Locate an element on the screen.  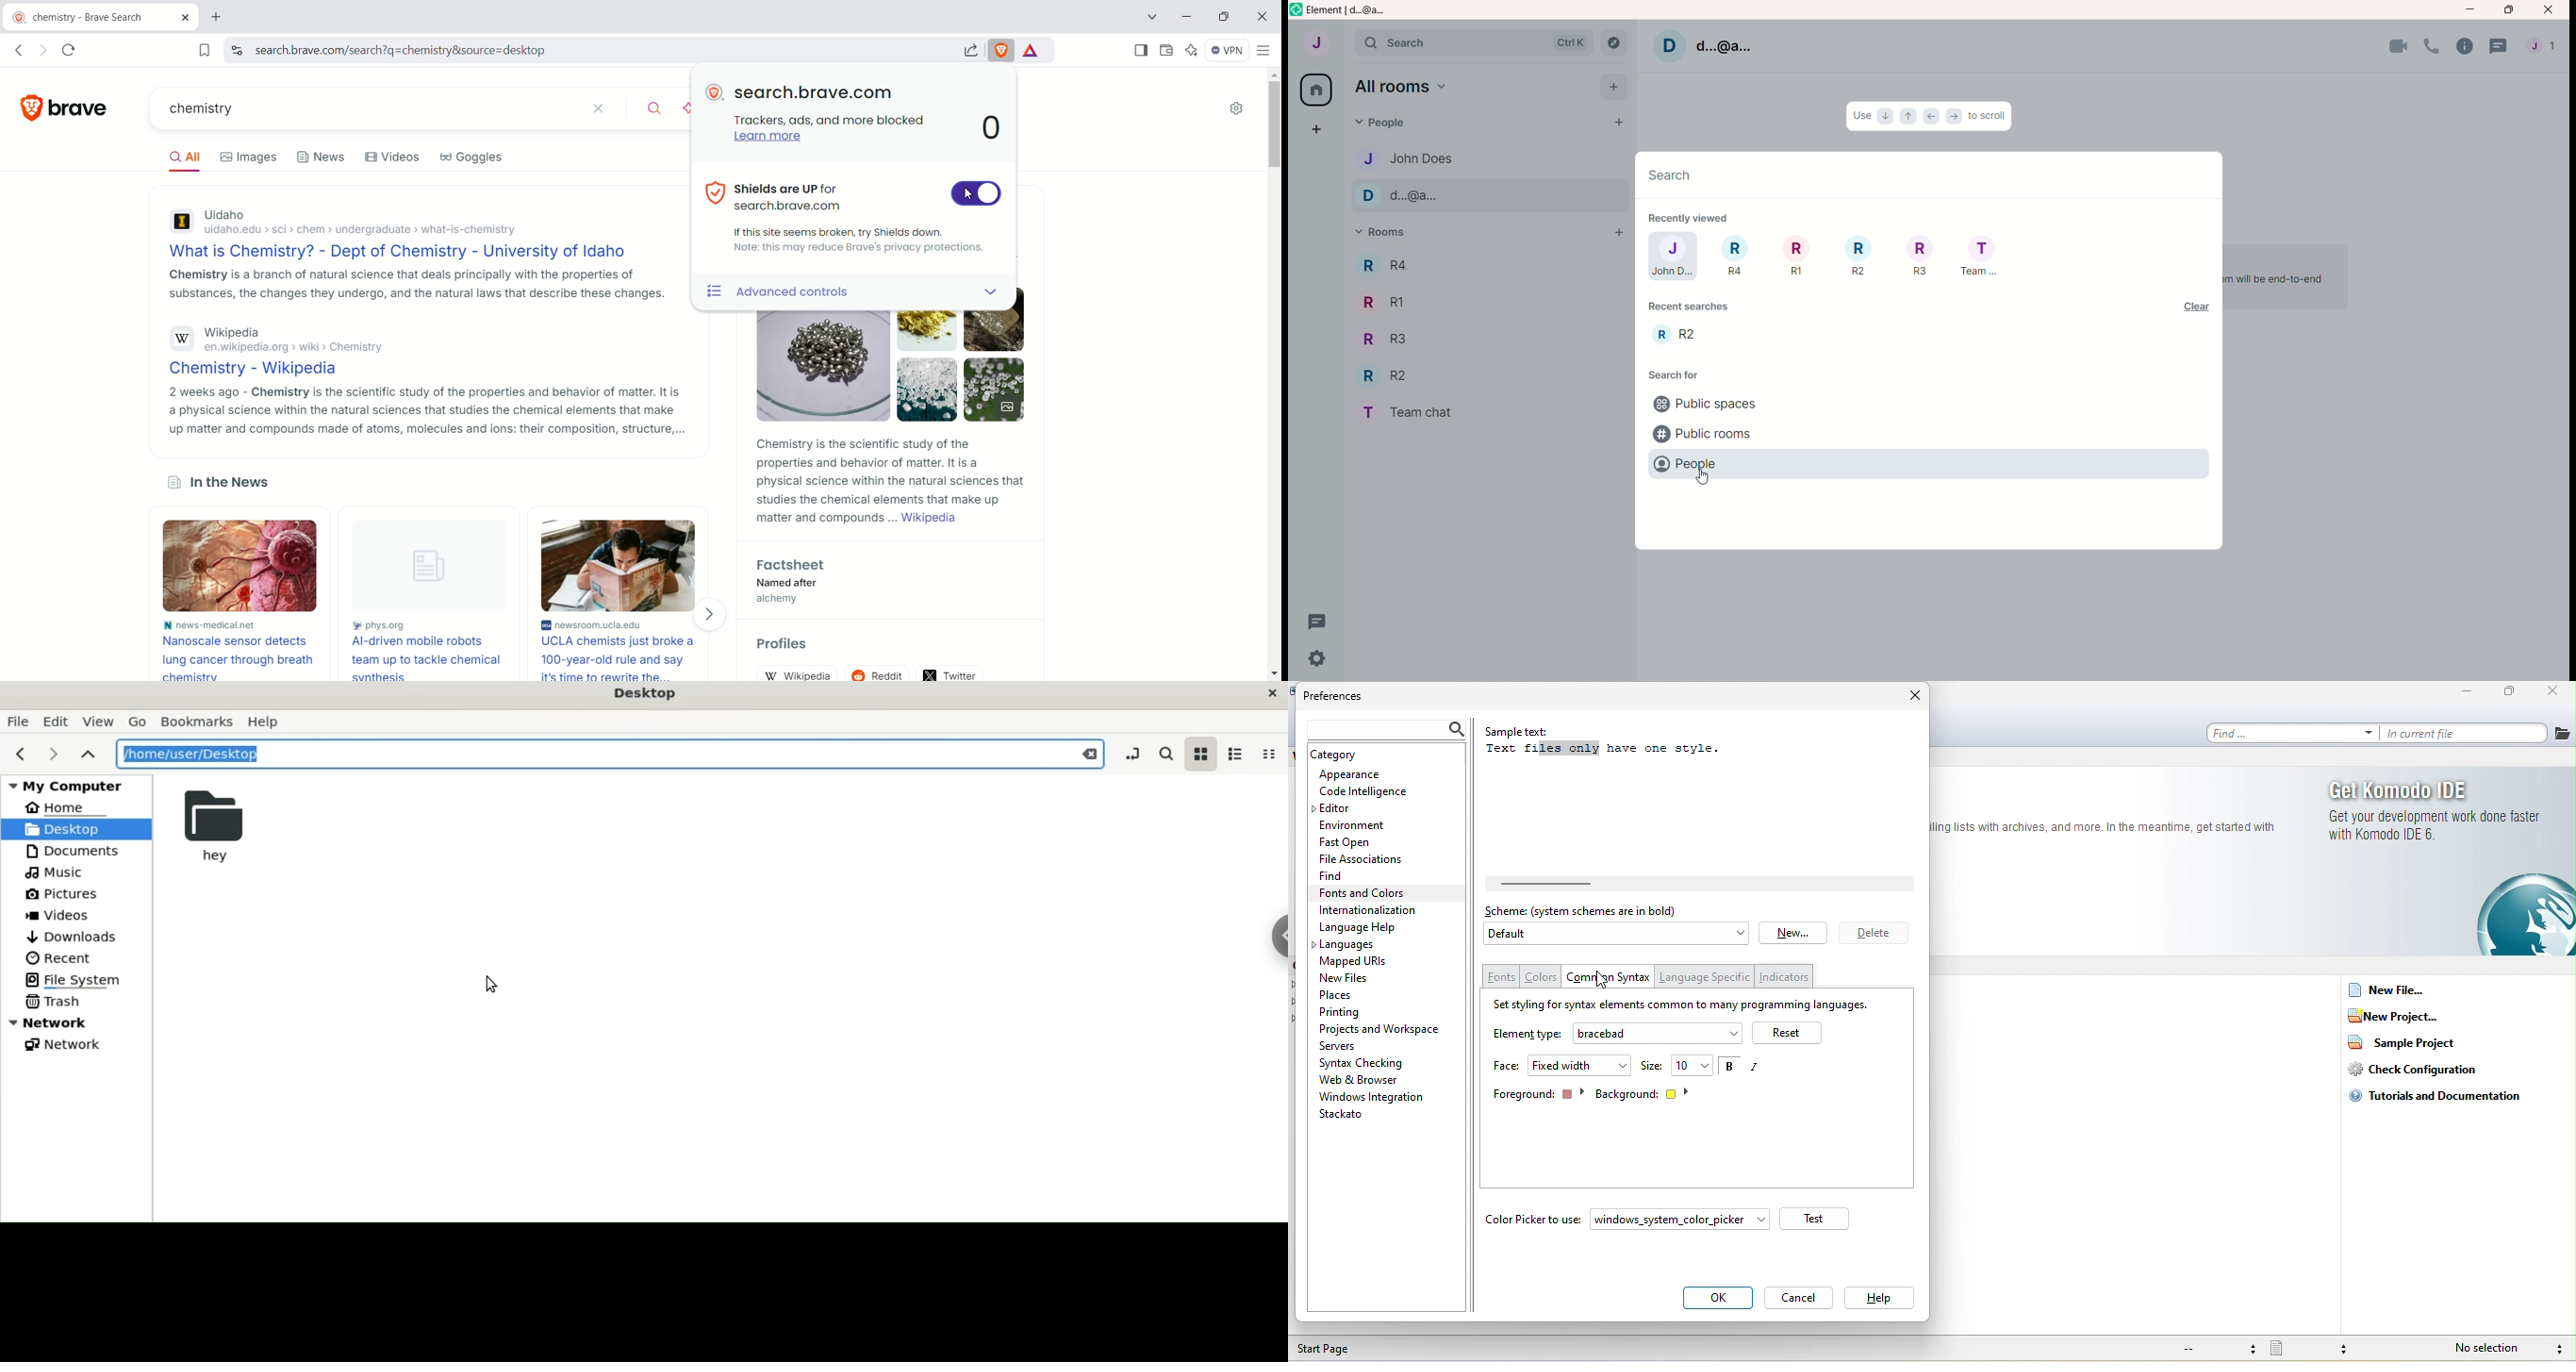
set styling for syntax elements common to many programming languages is located at coordinates (1687, 1004).